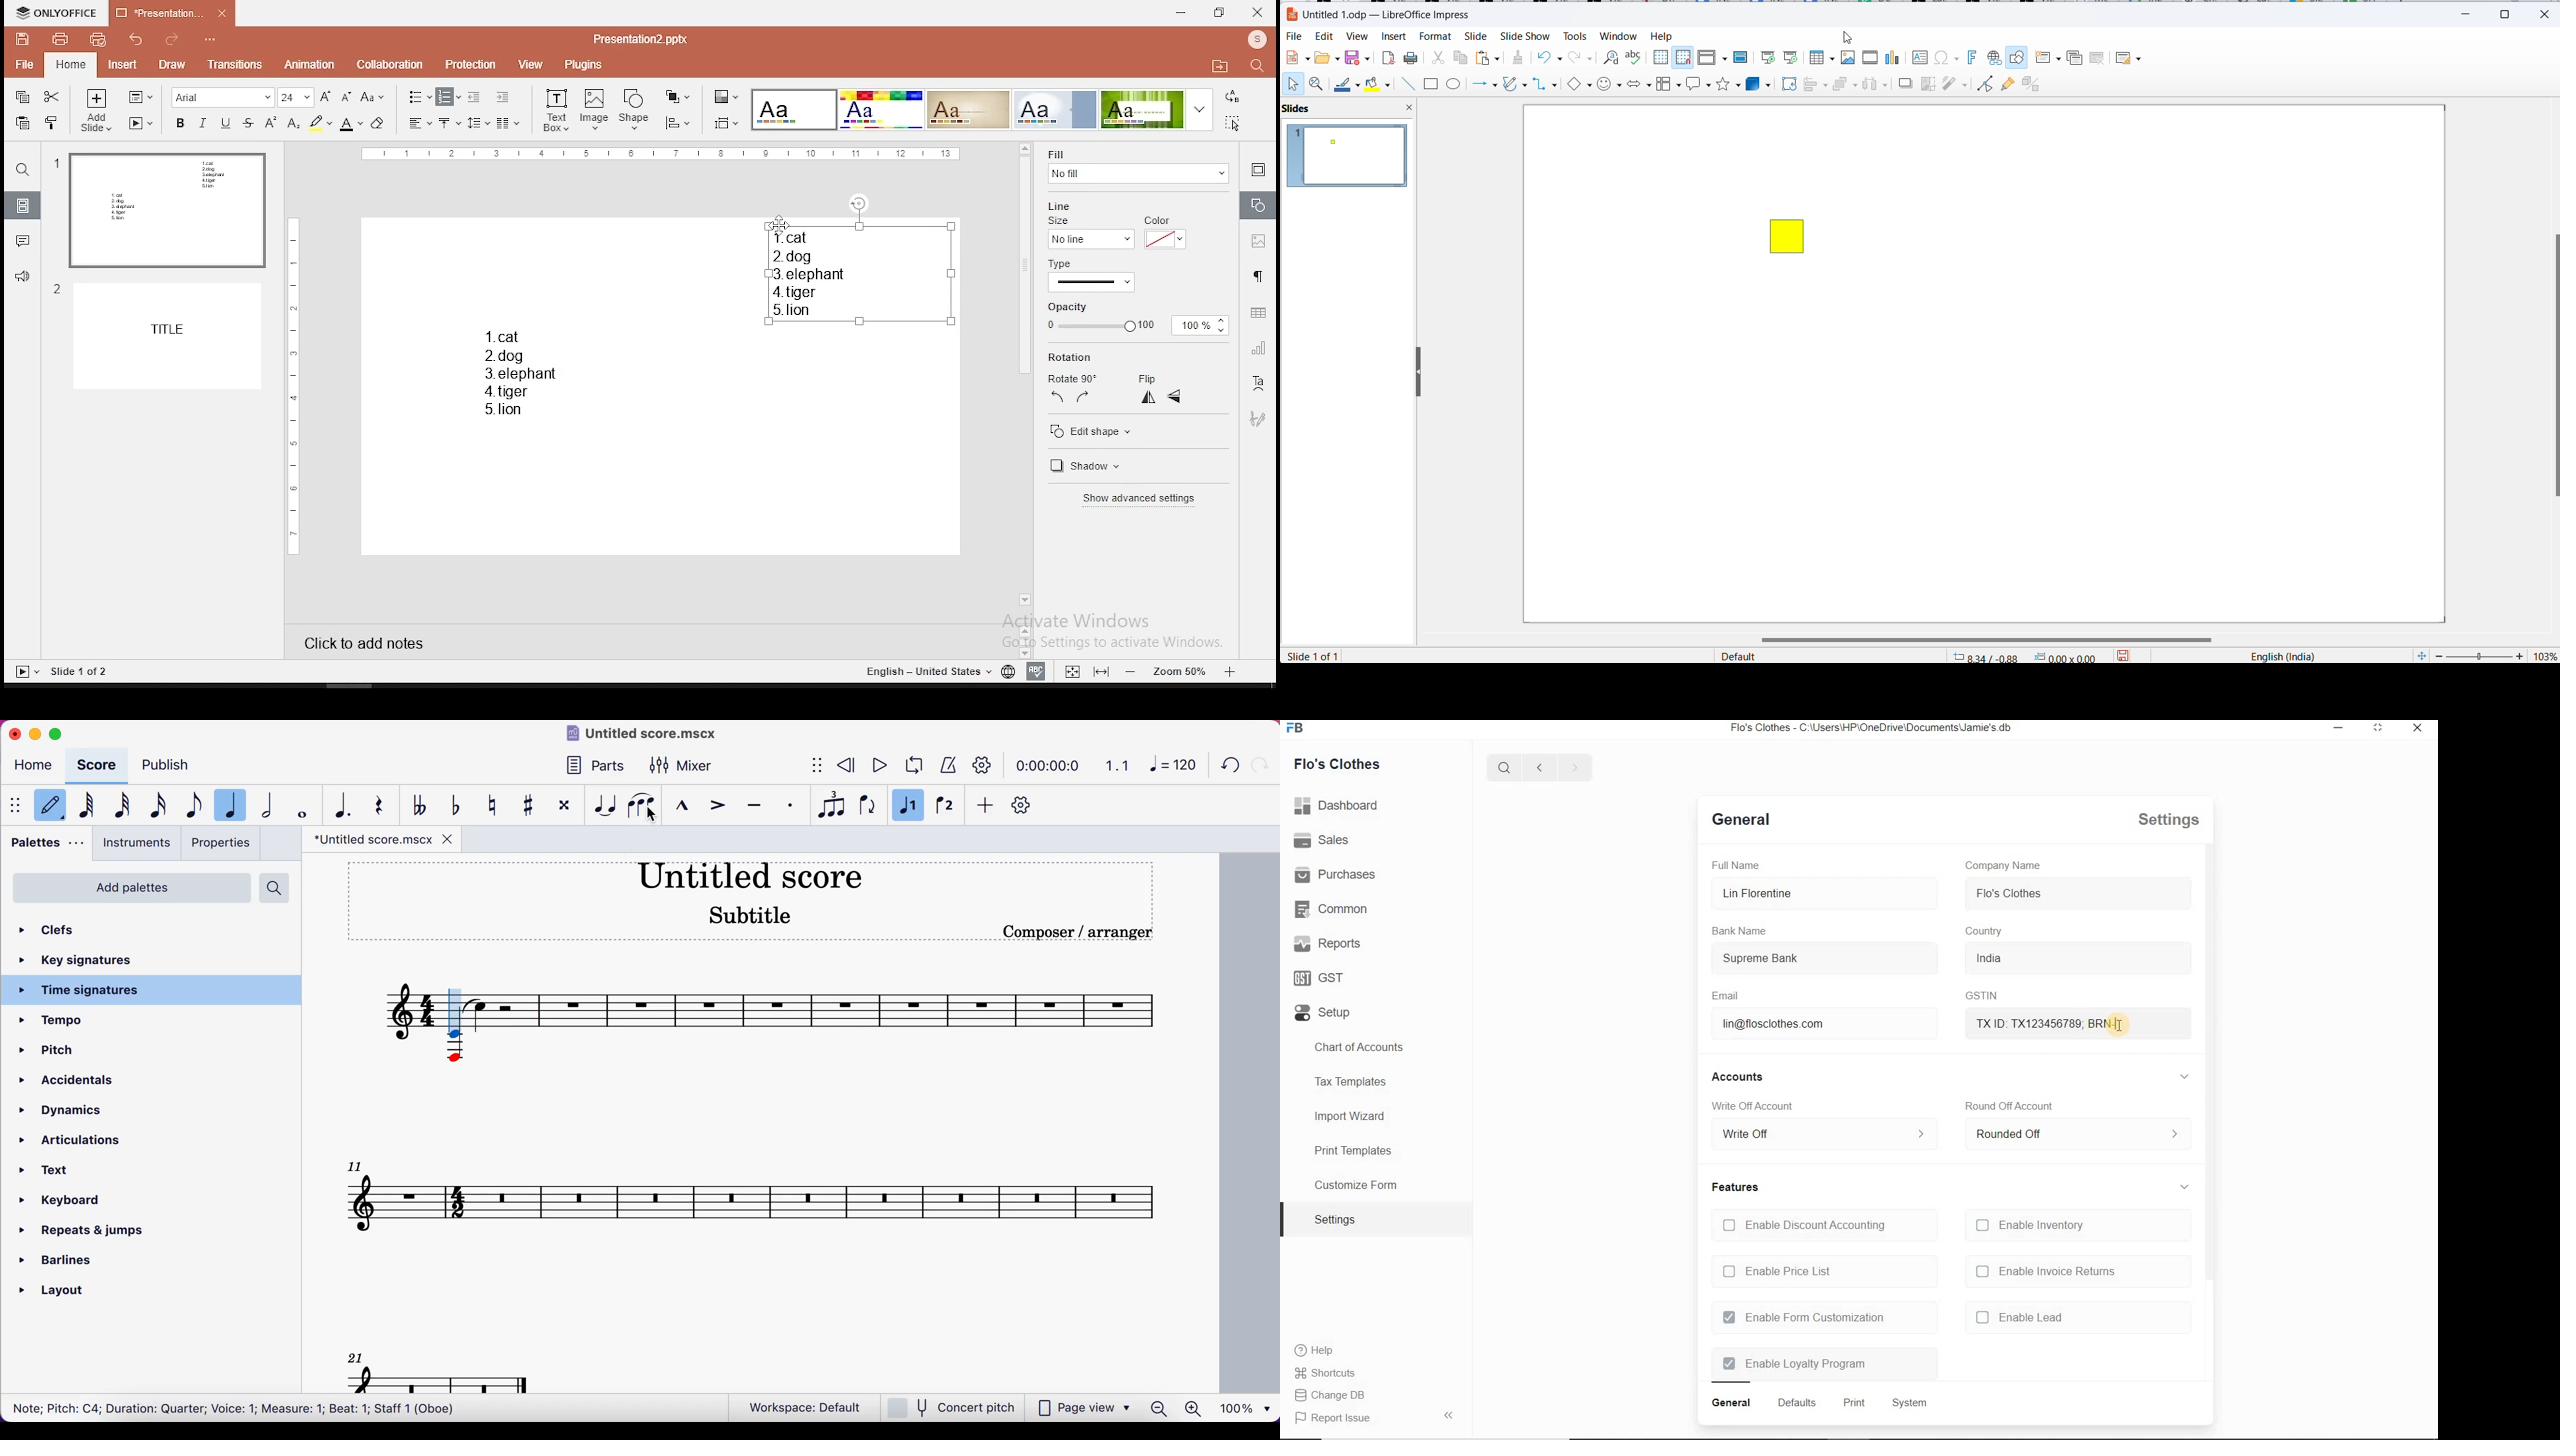  What do you see at coordinates (1334, 1372) in the screenshot?
I see `Change DB` at bounding box center [1334, 1372].